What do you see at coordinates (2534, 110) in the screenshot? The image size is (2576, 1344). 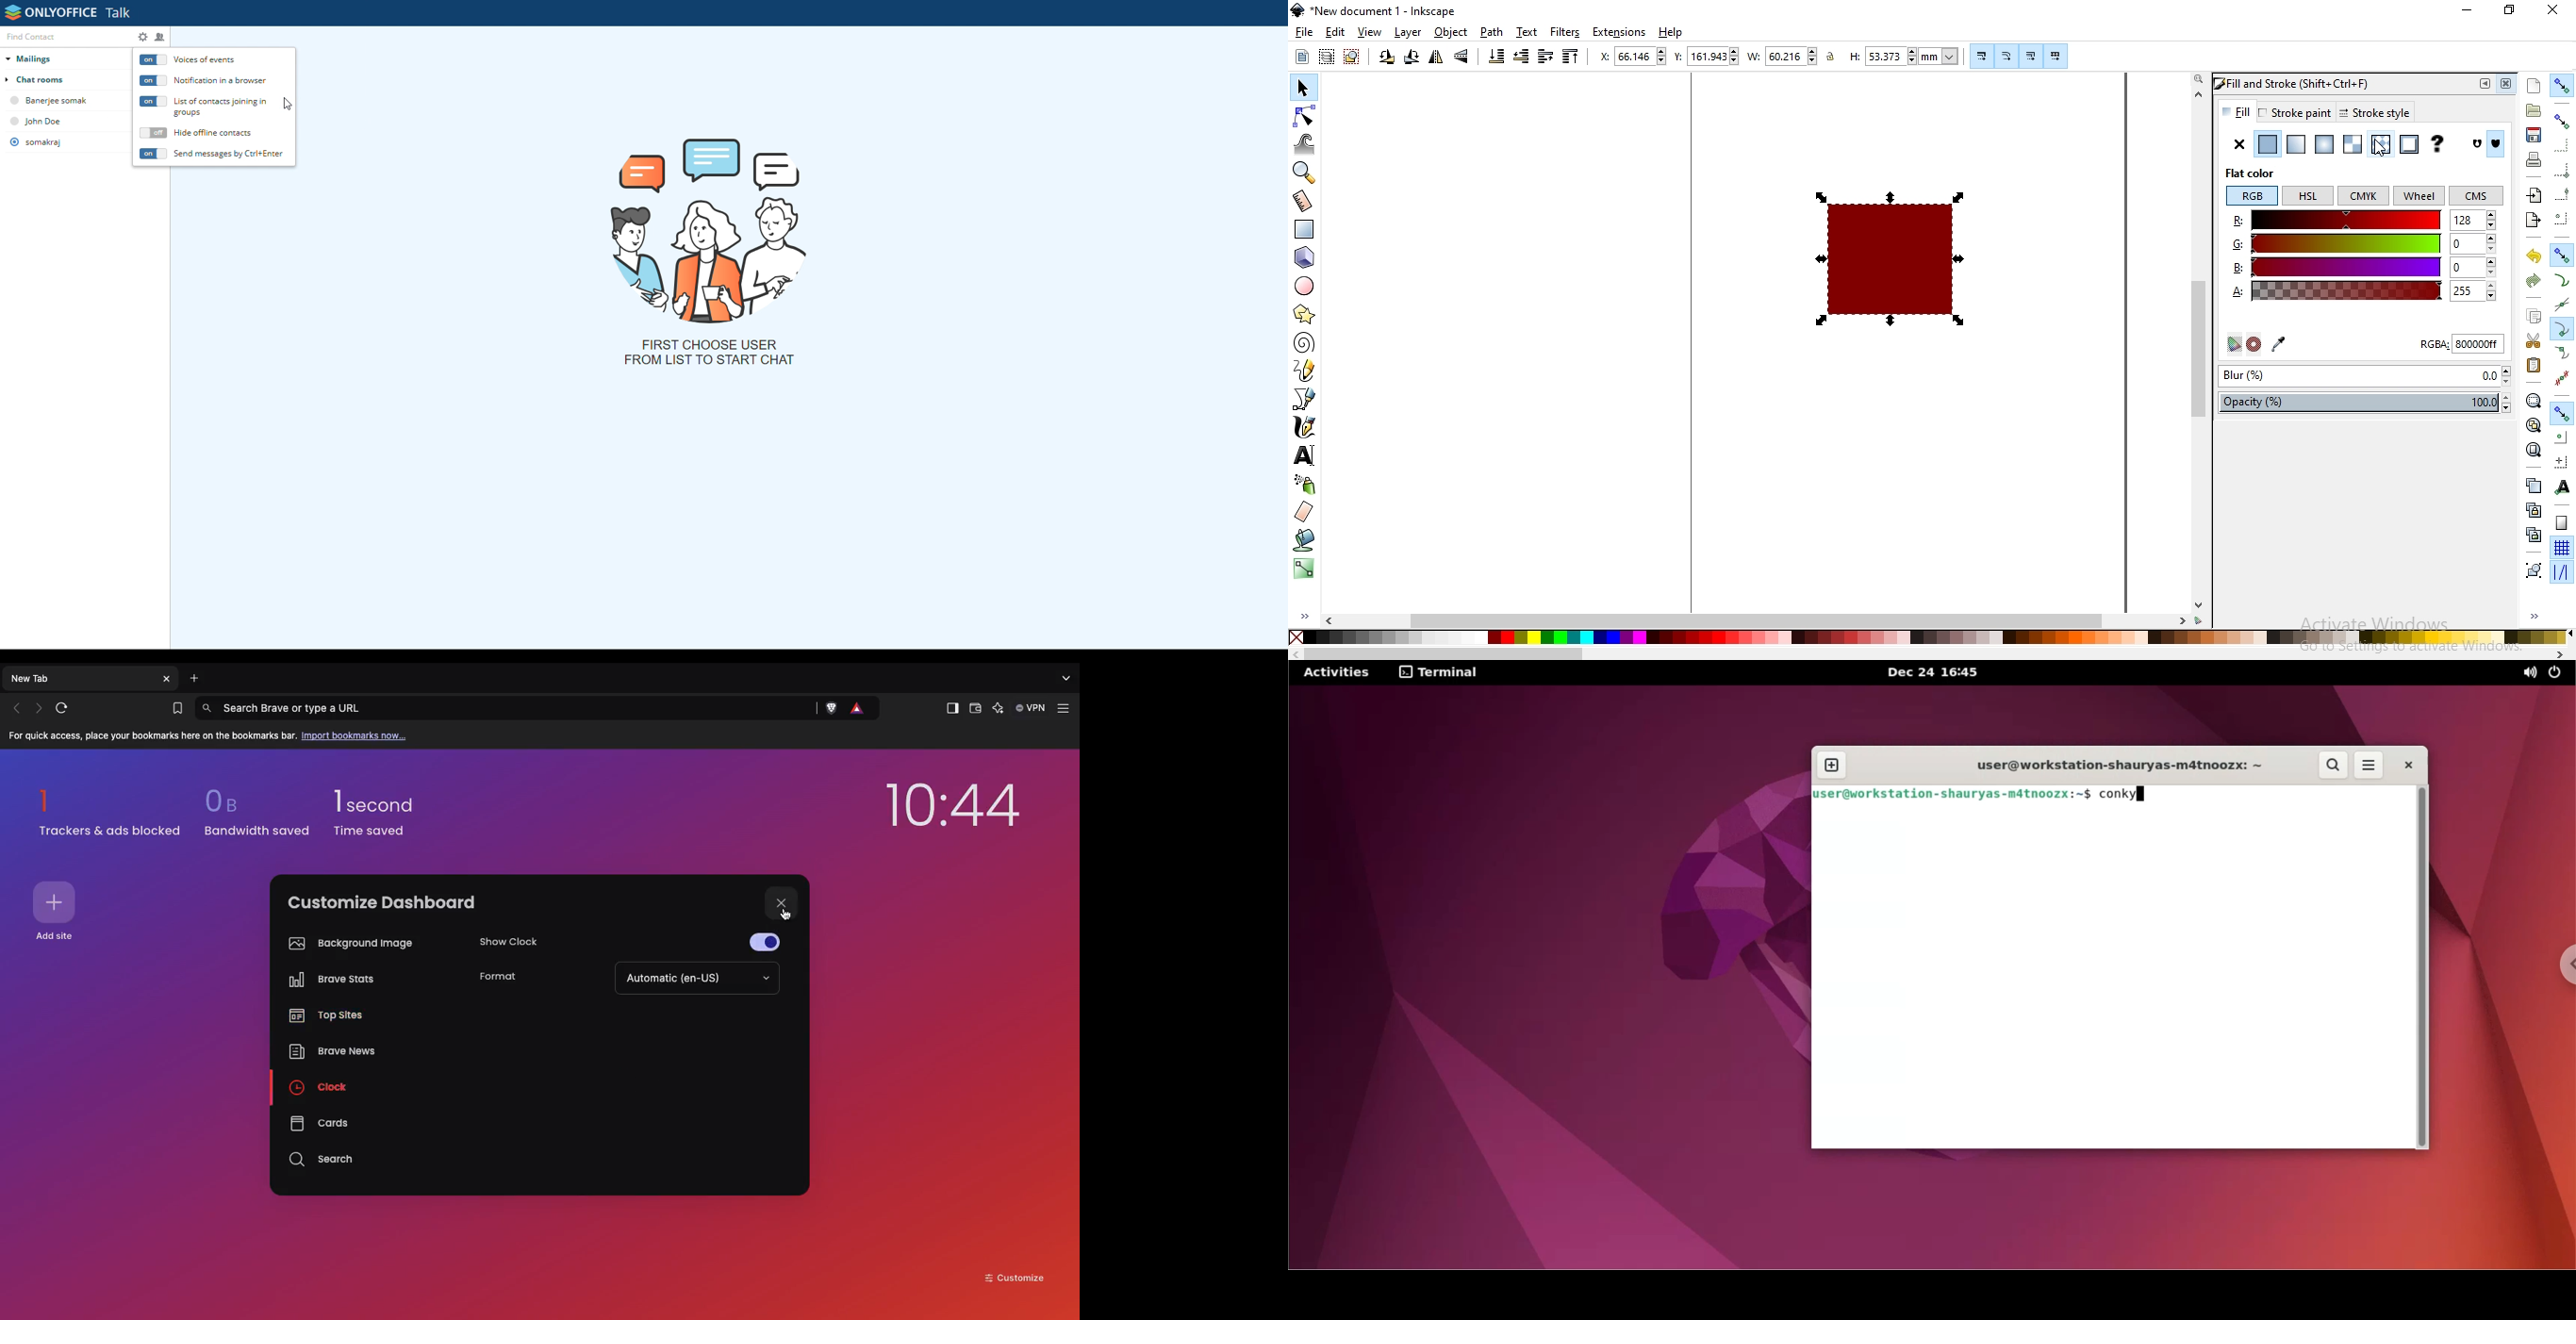 I see `open existing document` at bounding box center [2534, 110].